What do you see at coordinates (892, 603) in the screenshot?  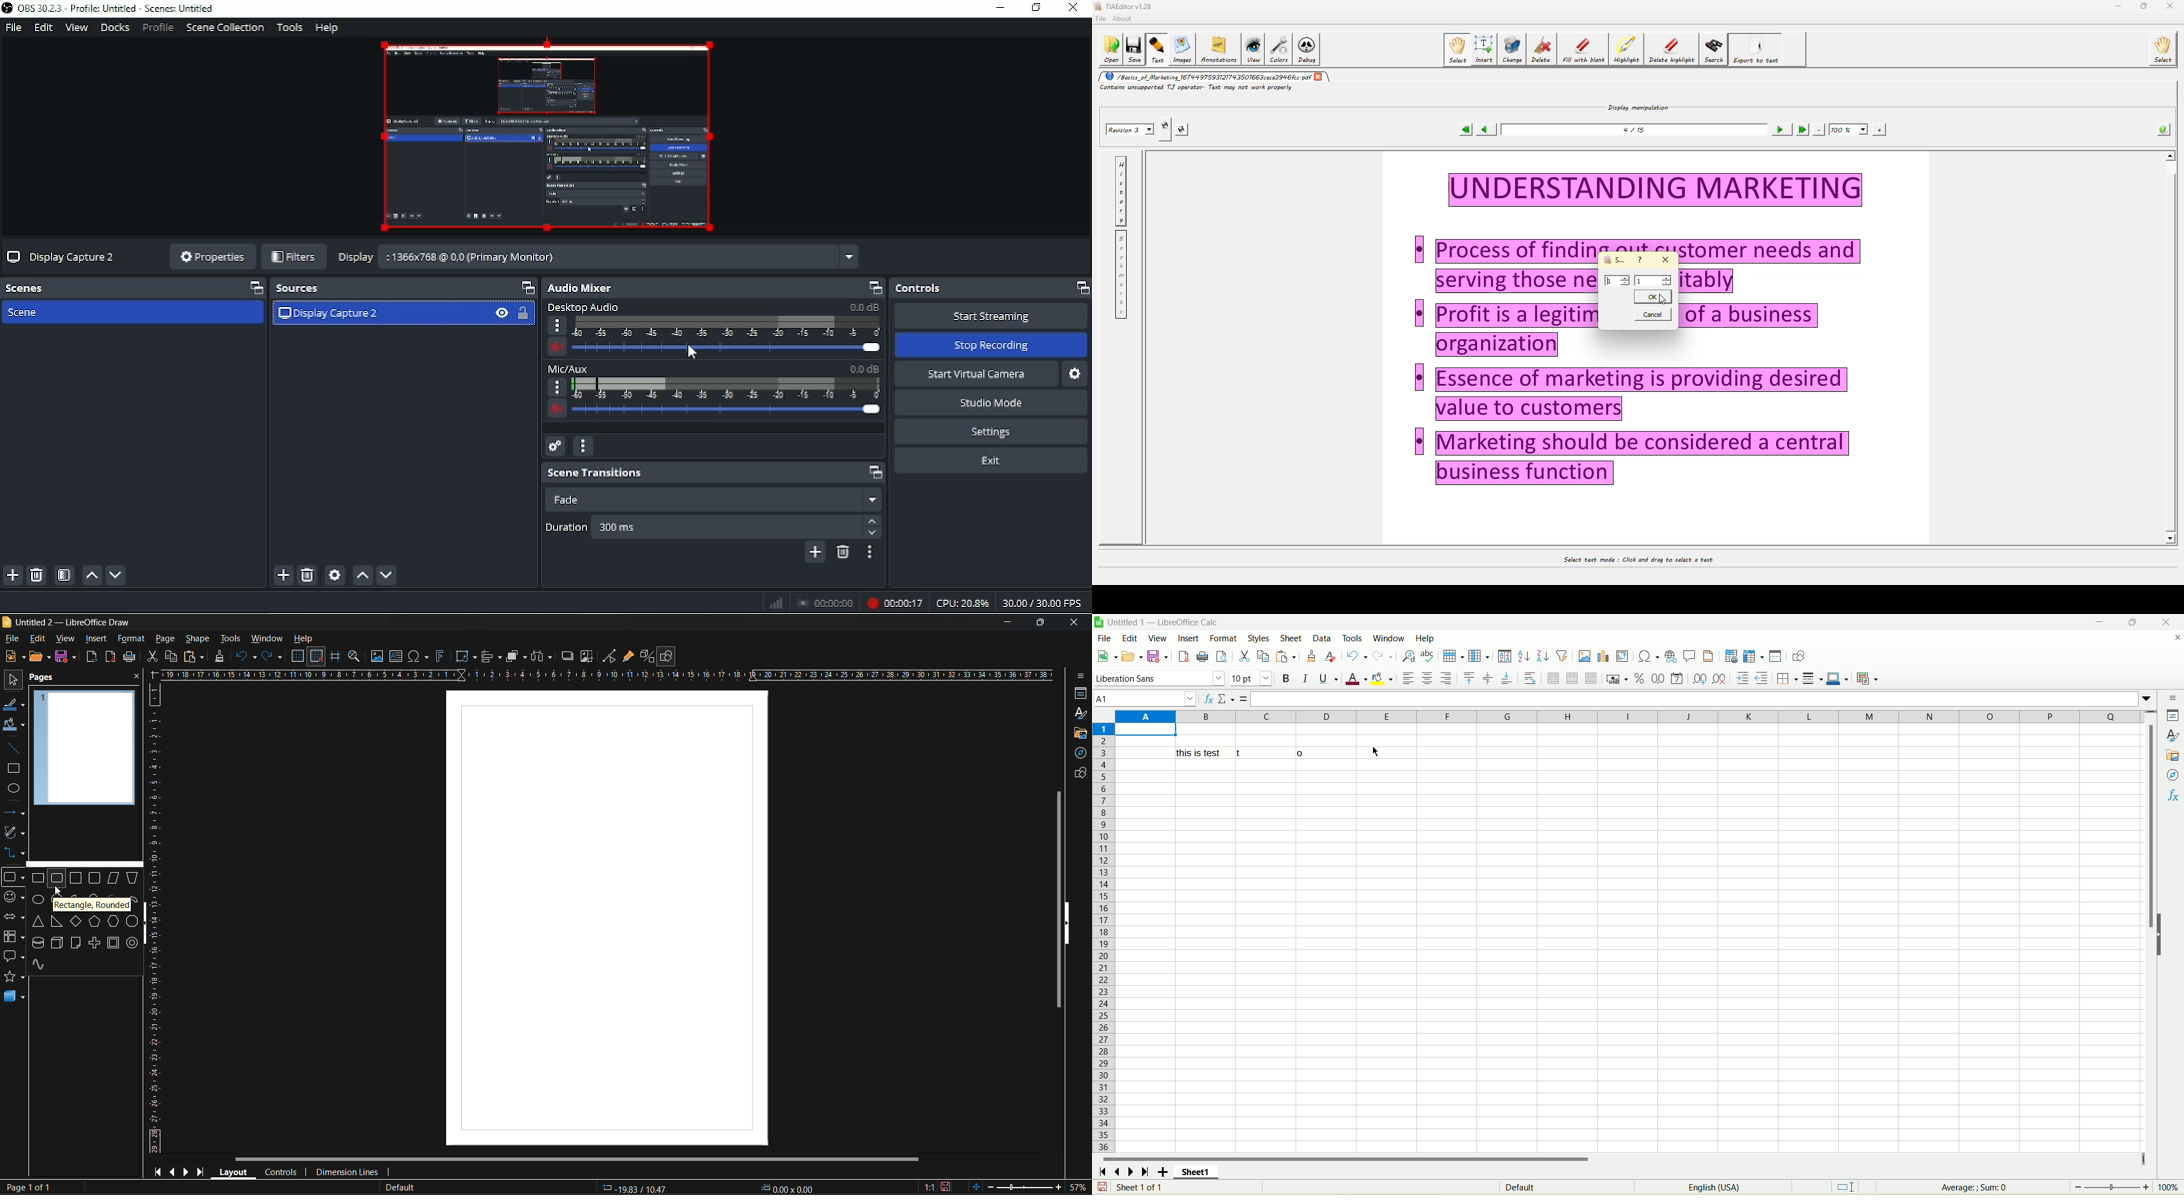 I see `Recording 00:00:06` at bounding box center [892, 603].